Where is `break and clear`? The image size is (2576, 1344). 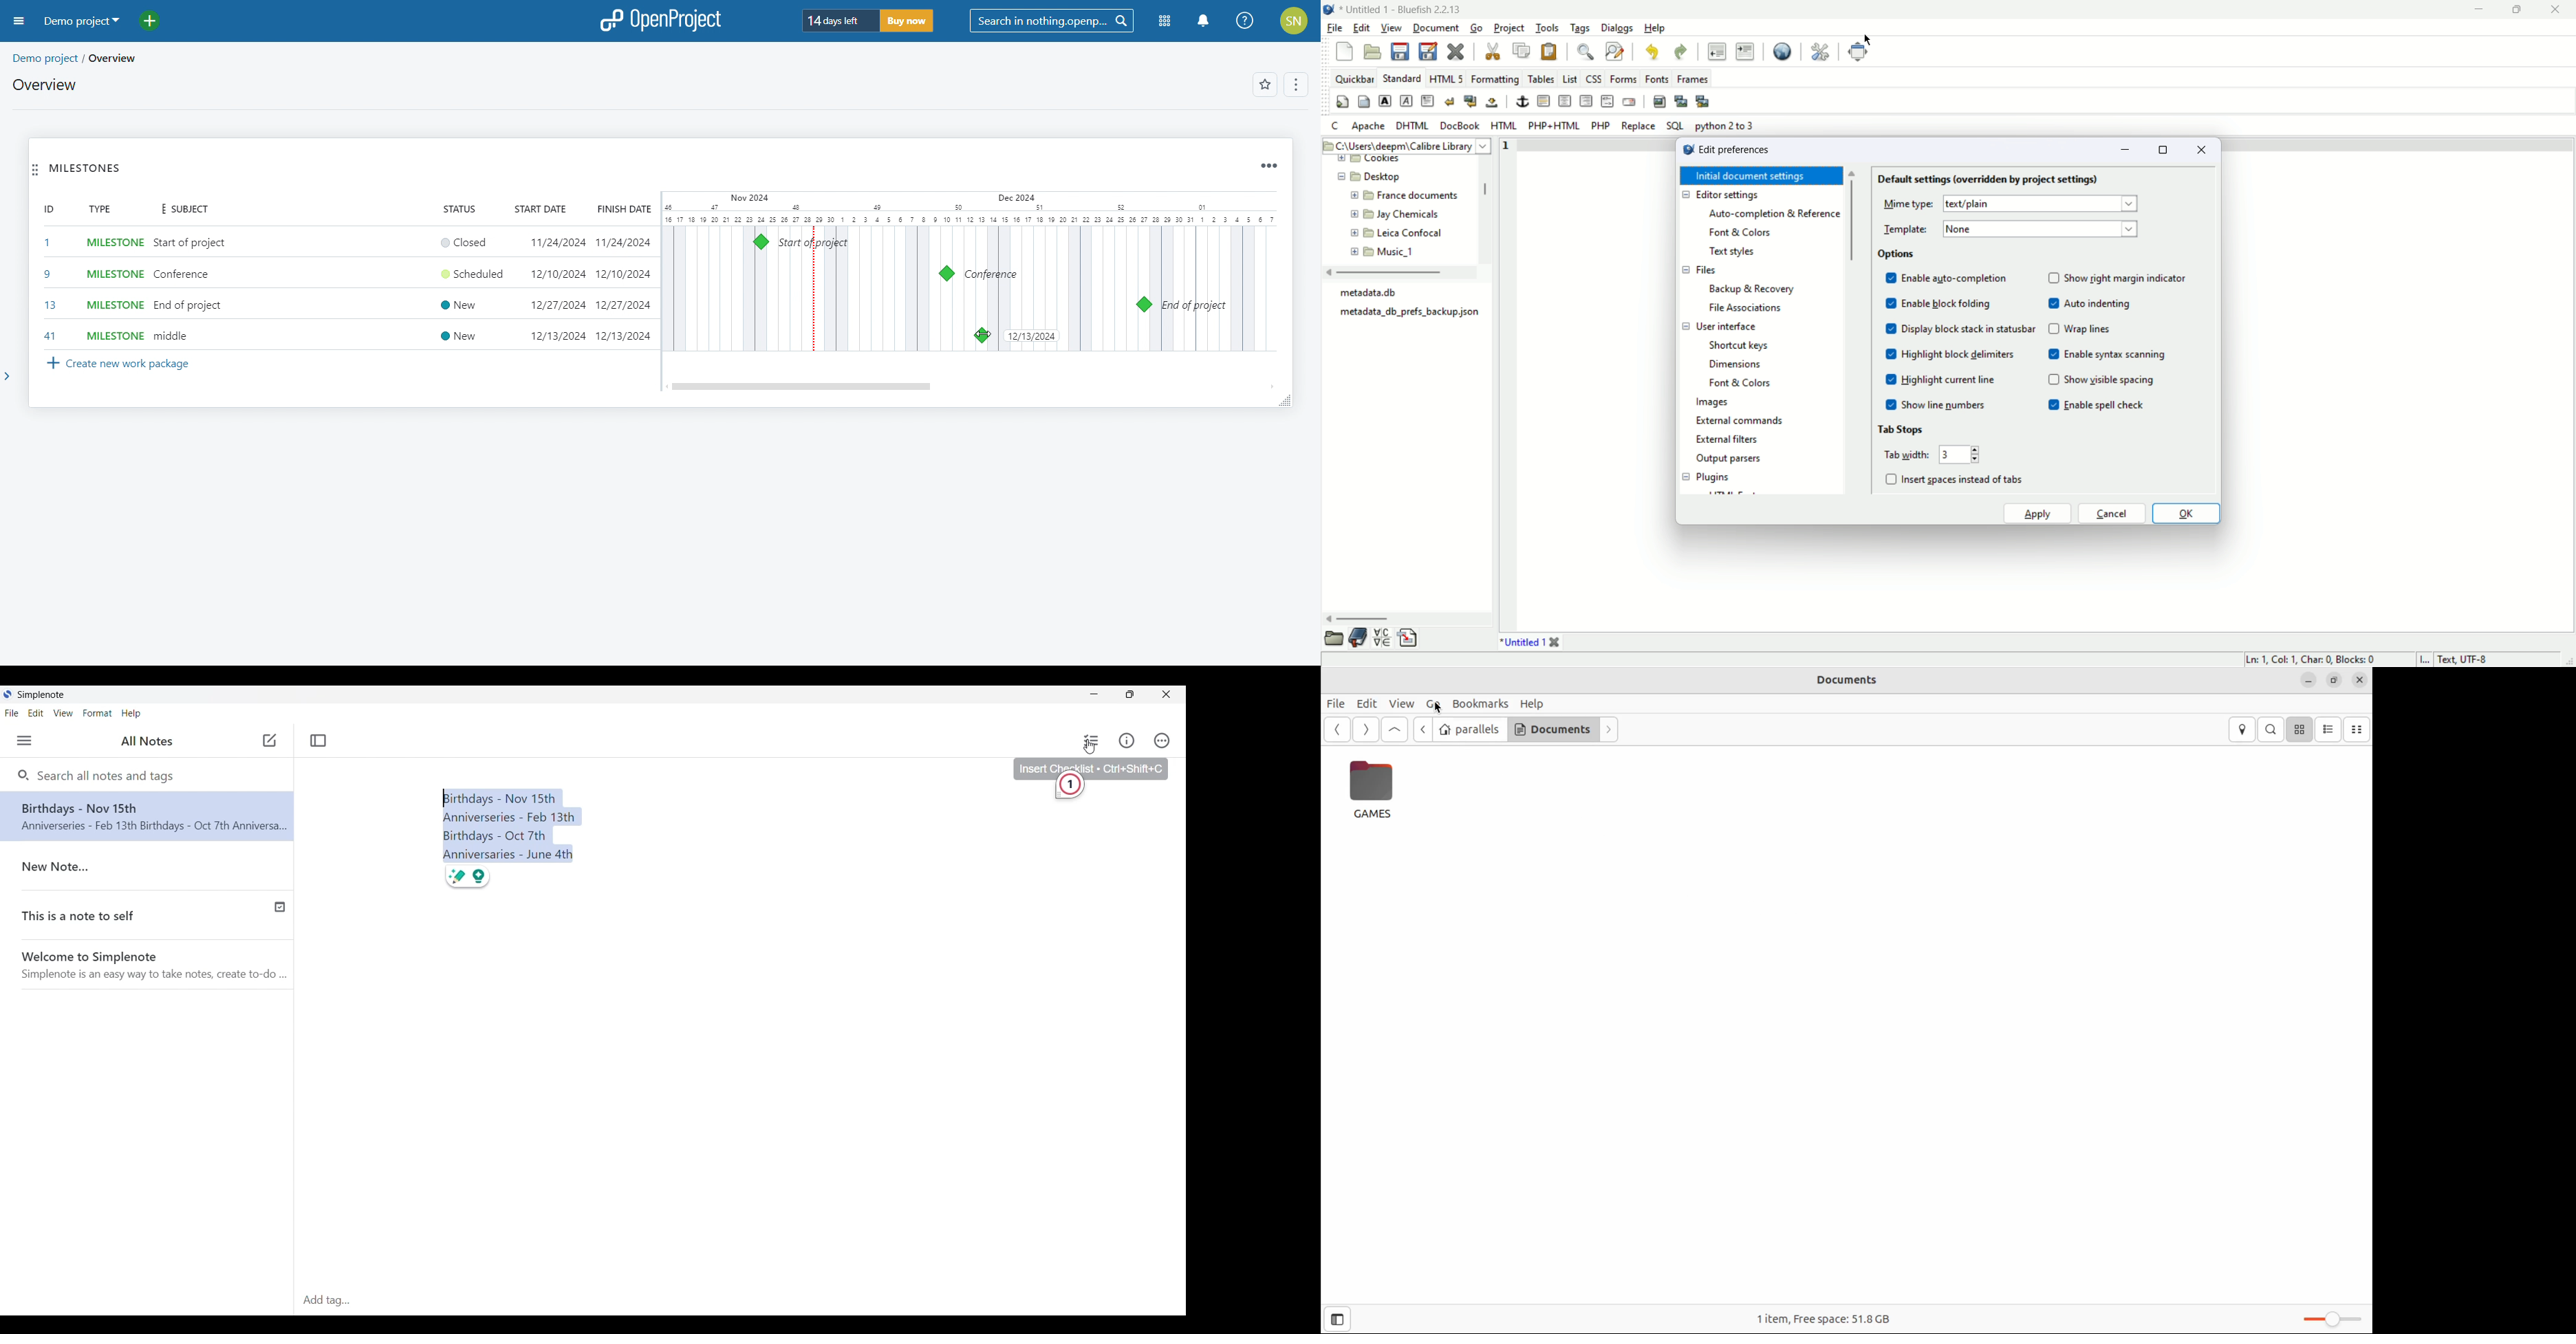
break and clear is located at coordinates (1472, 102).